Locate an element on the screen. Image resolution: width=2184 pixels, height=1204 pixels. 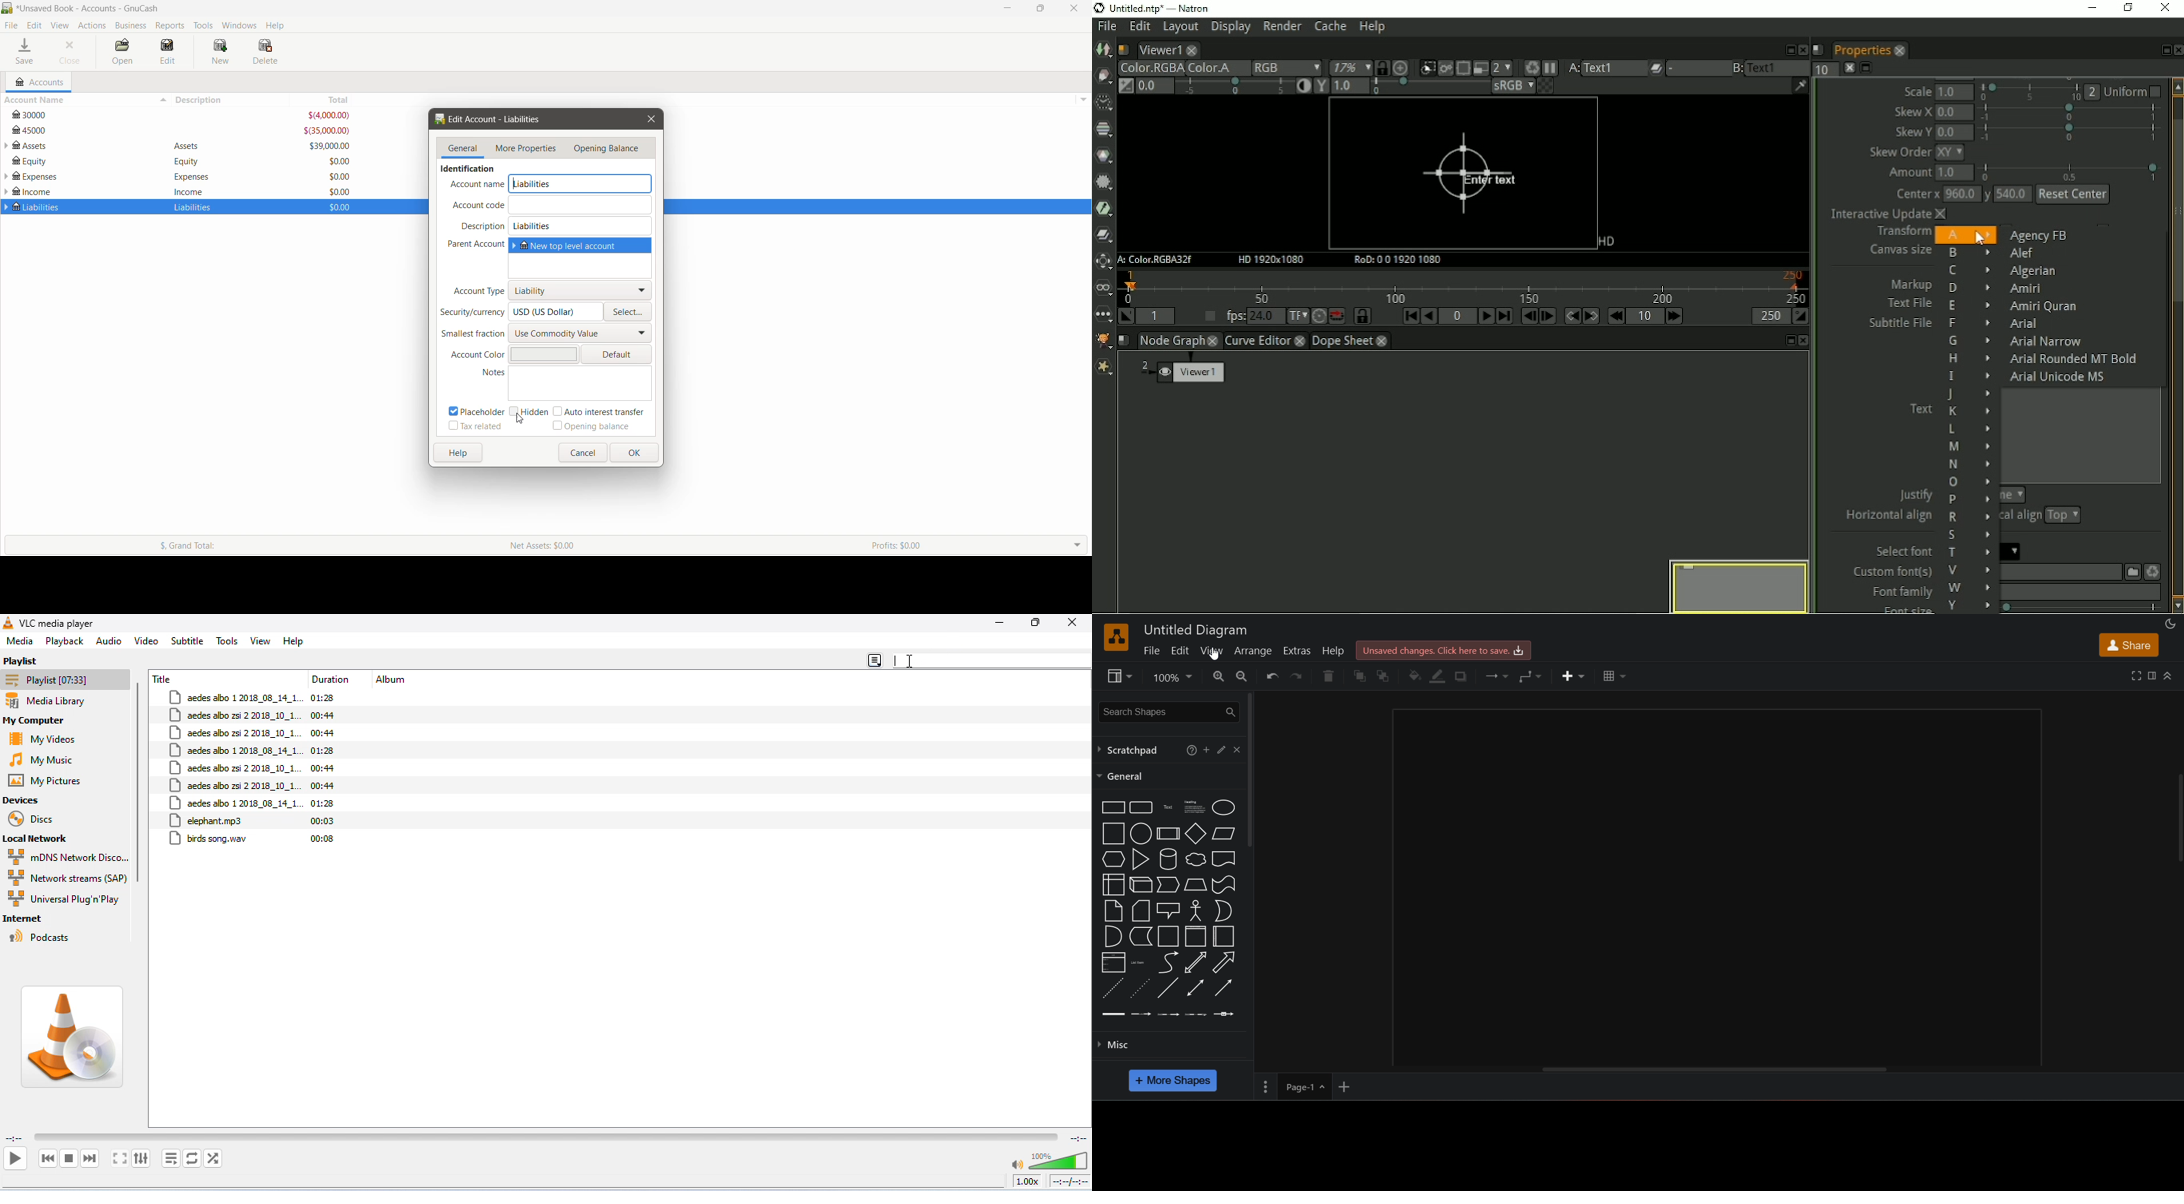
Add Notes for the account is located at coordinates (582, 383).